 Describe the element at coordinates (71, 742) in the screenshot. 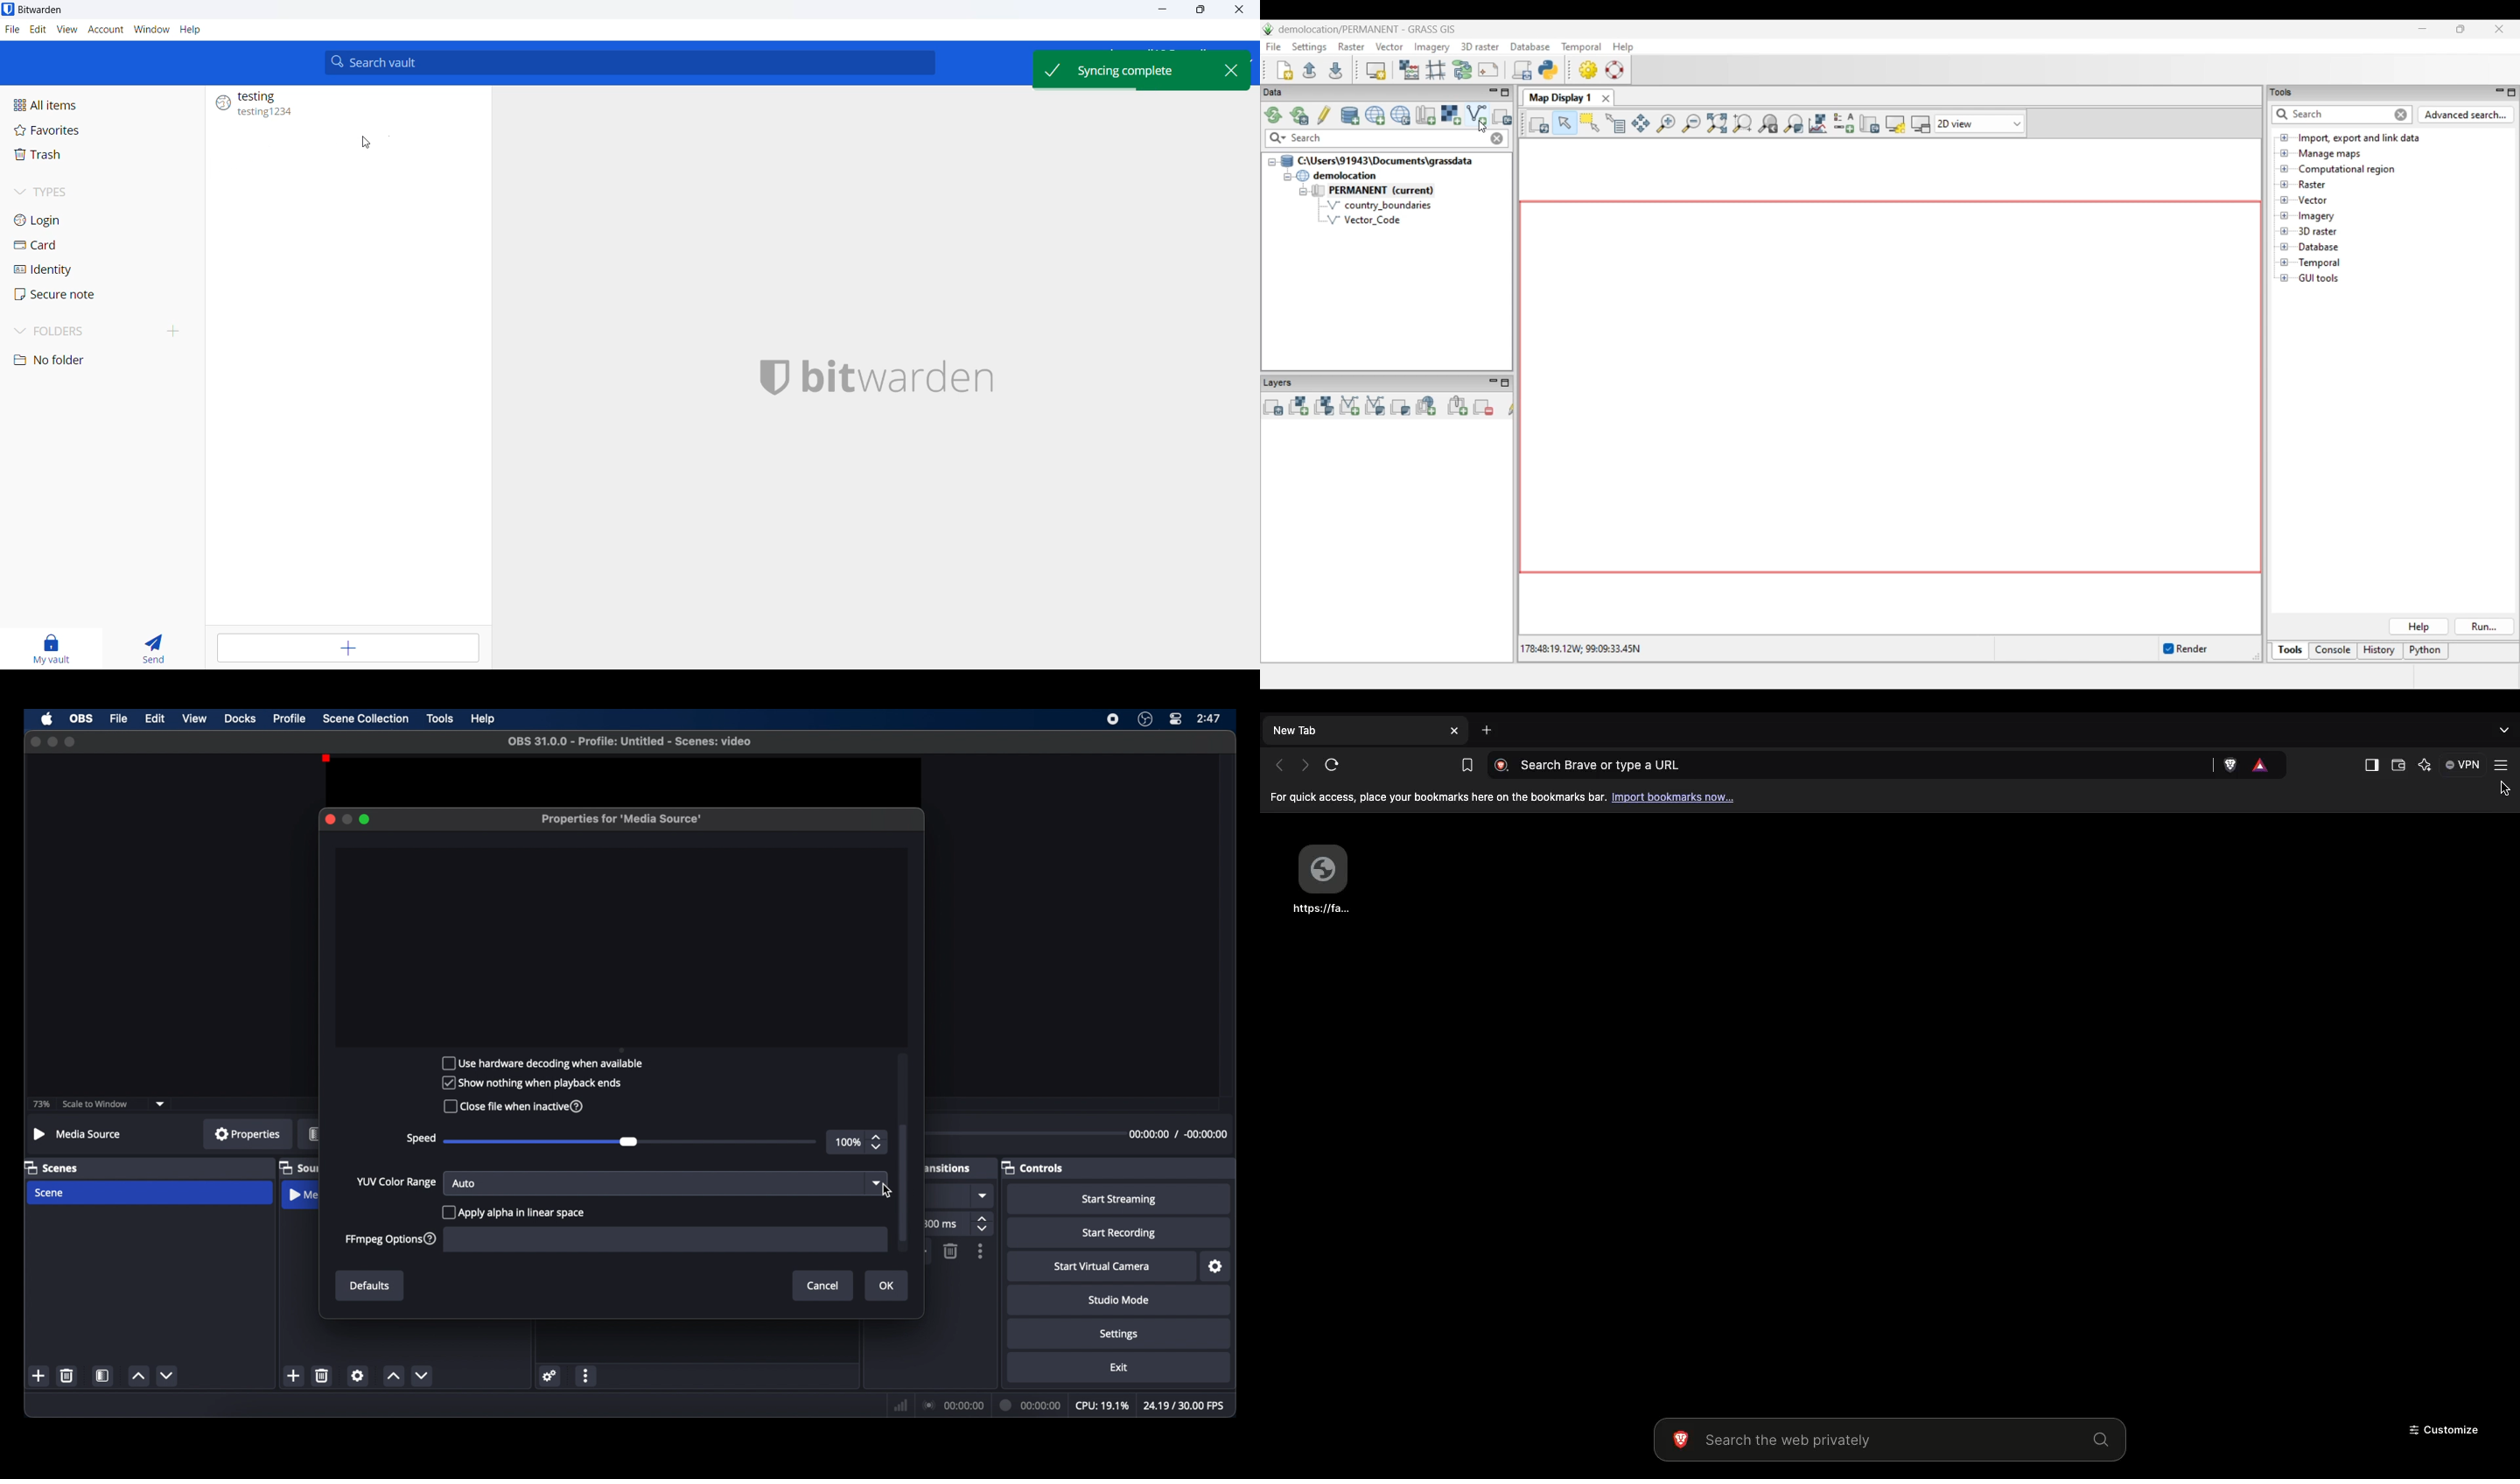

I see `maximize` at that location.